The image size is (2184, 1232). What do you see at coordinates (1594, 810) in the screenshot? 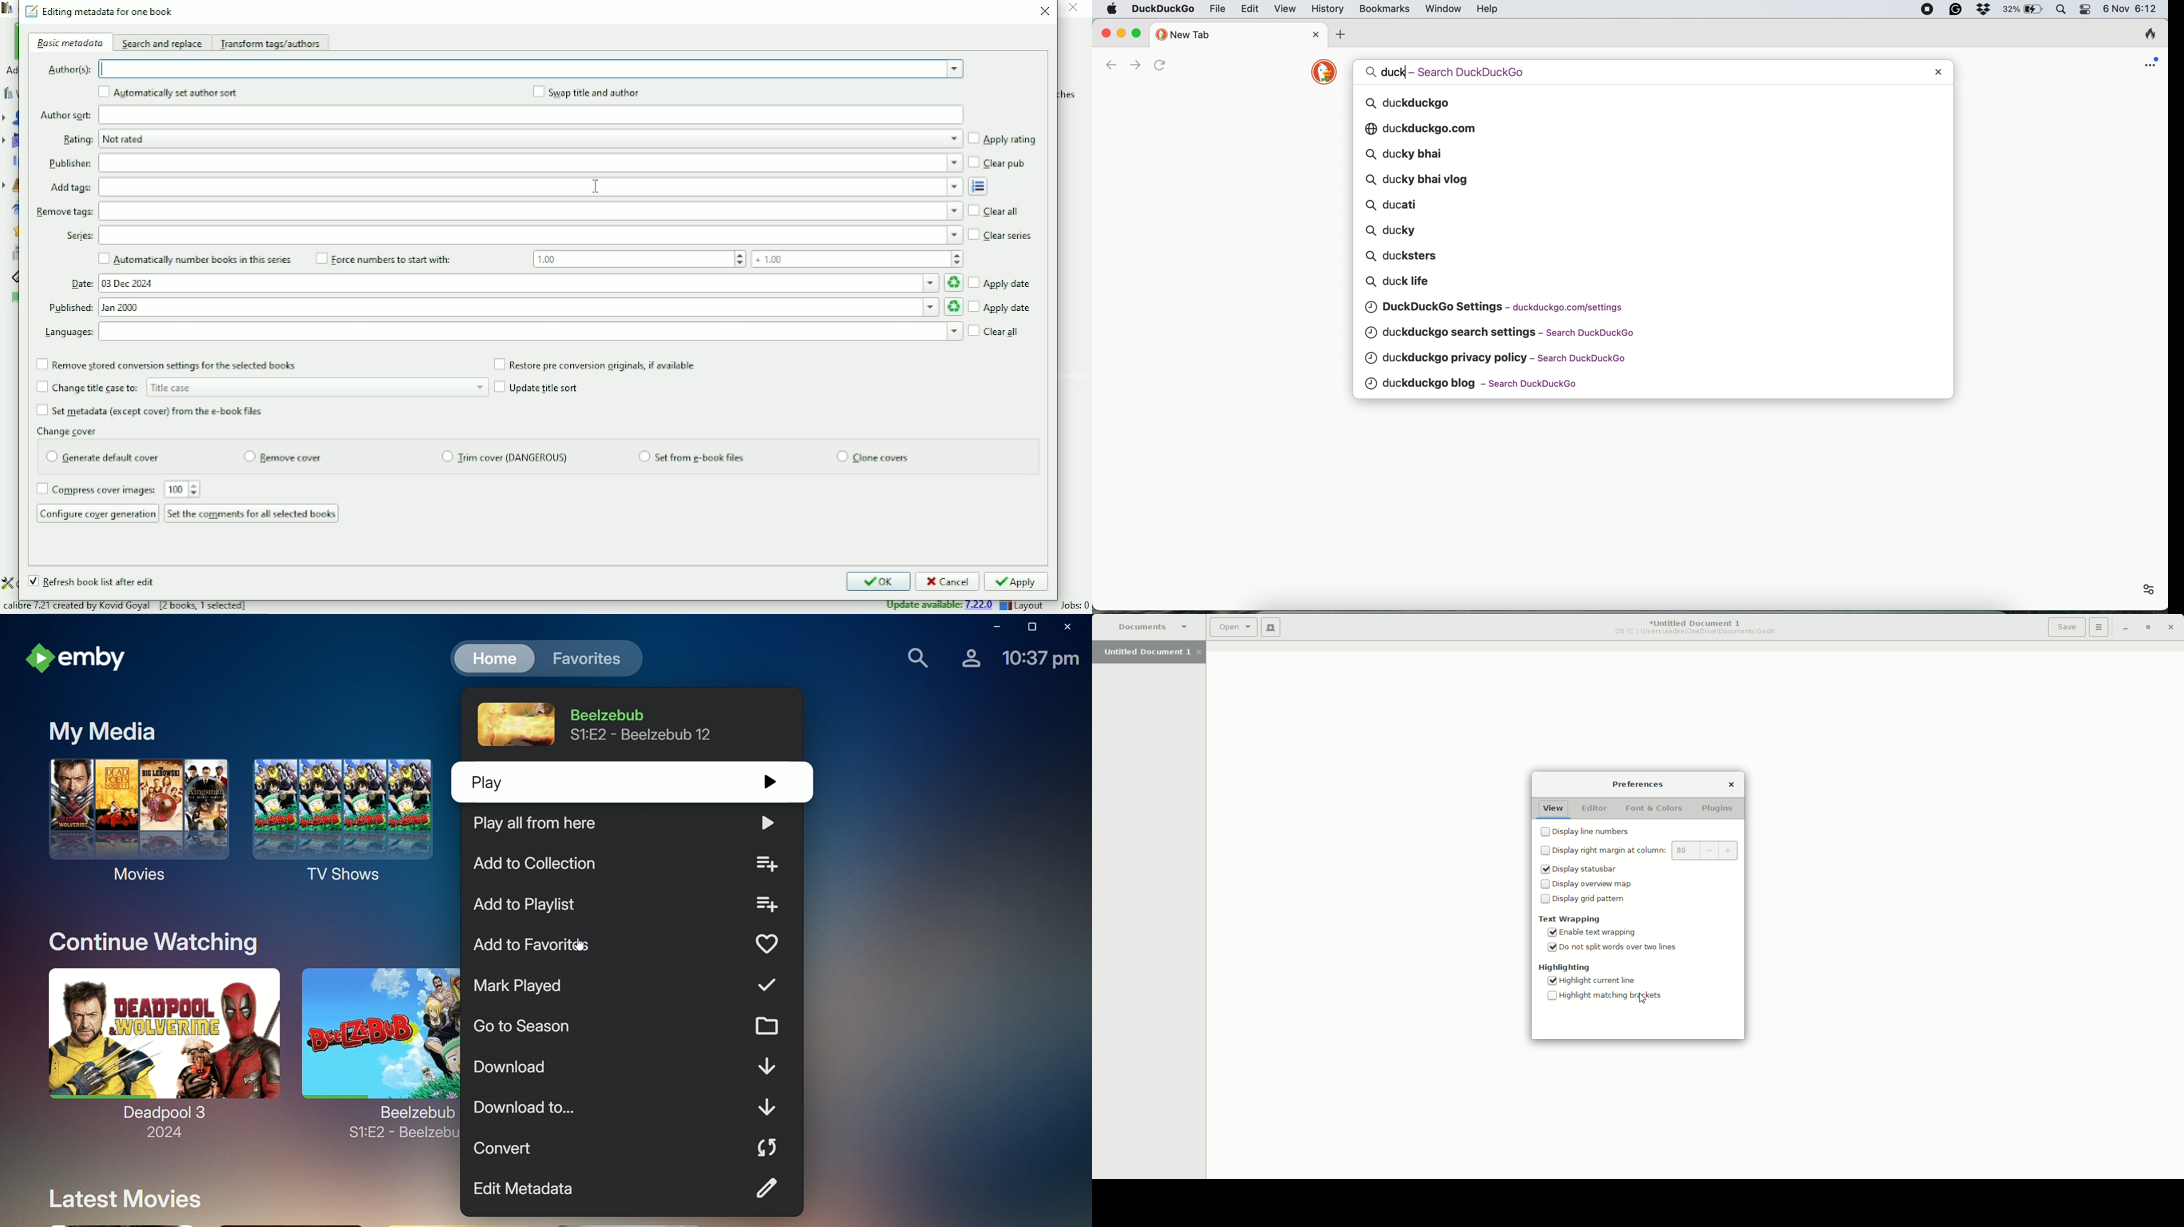
I see `Editor` at bounding box center [1594, 810].